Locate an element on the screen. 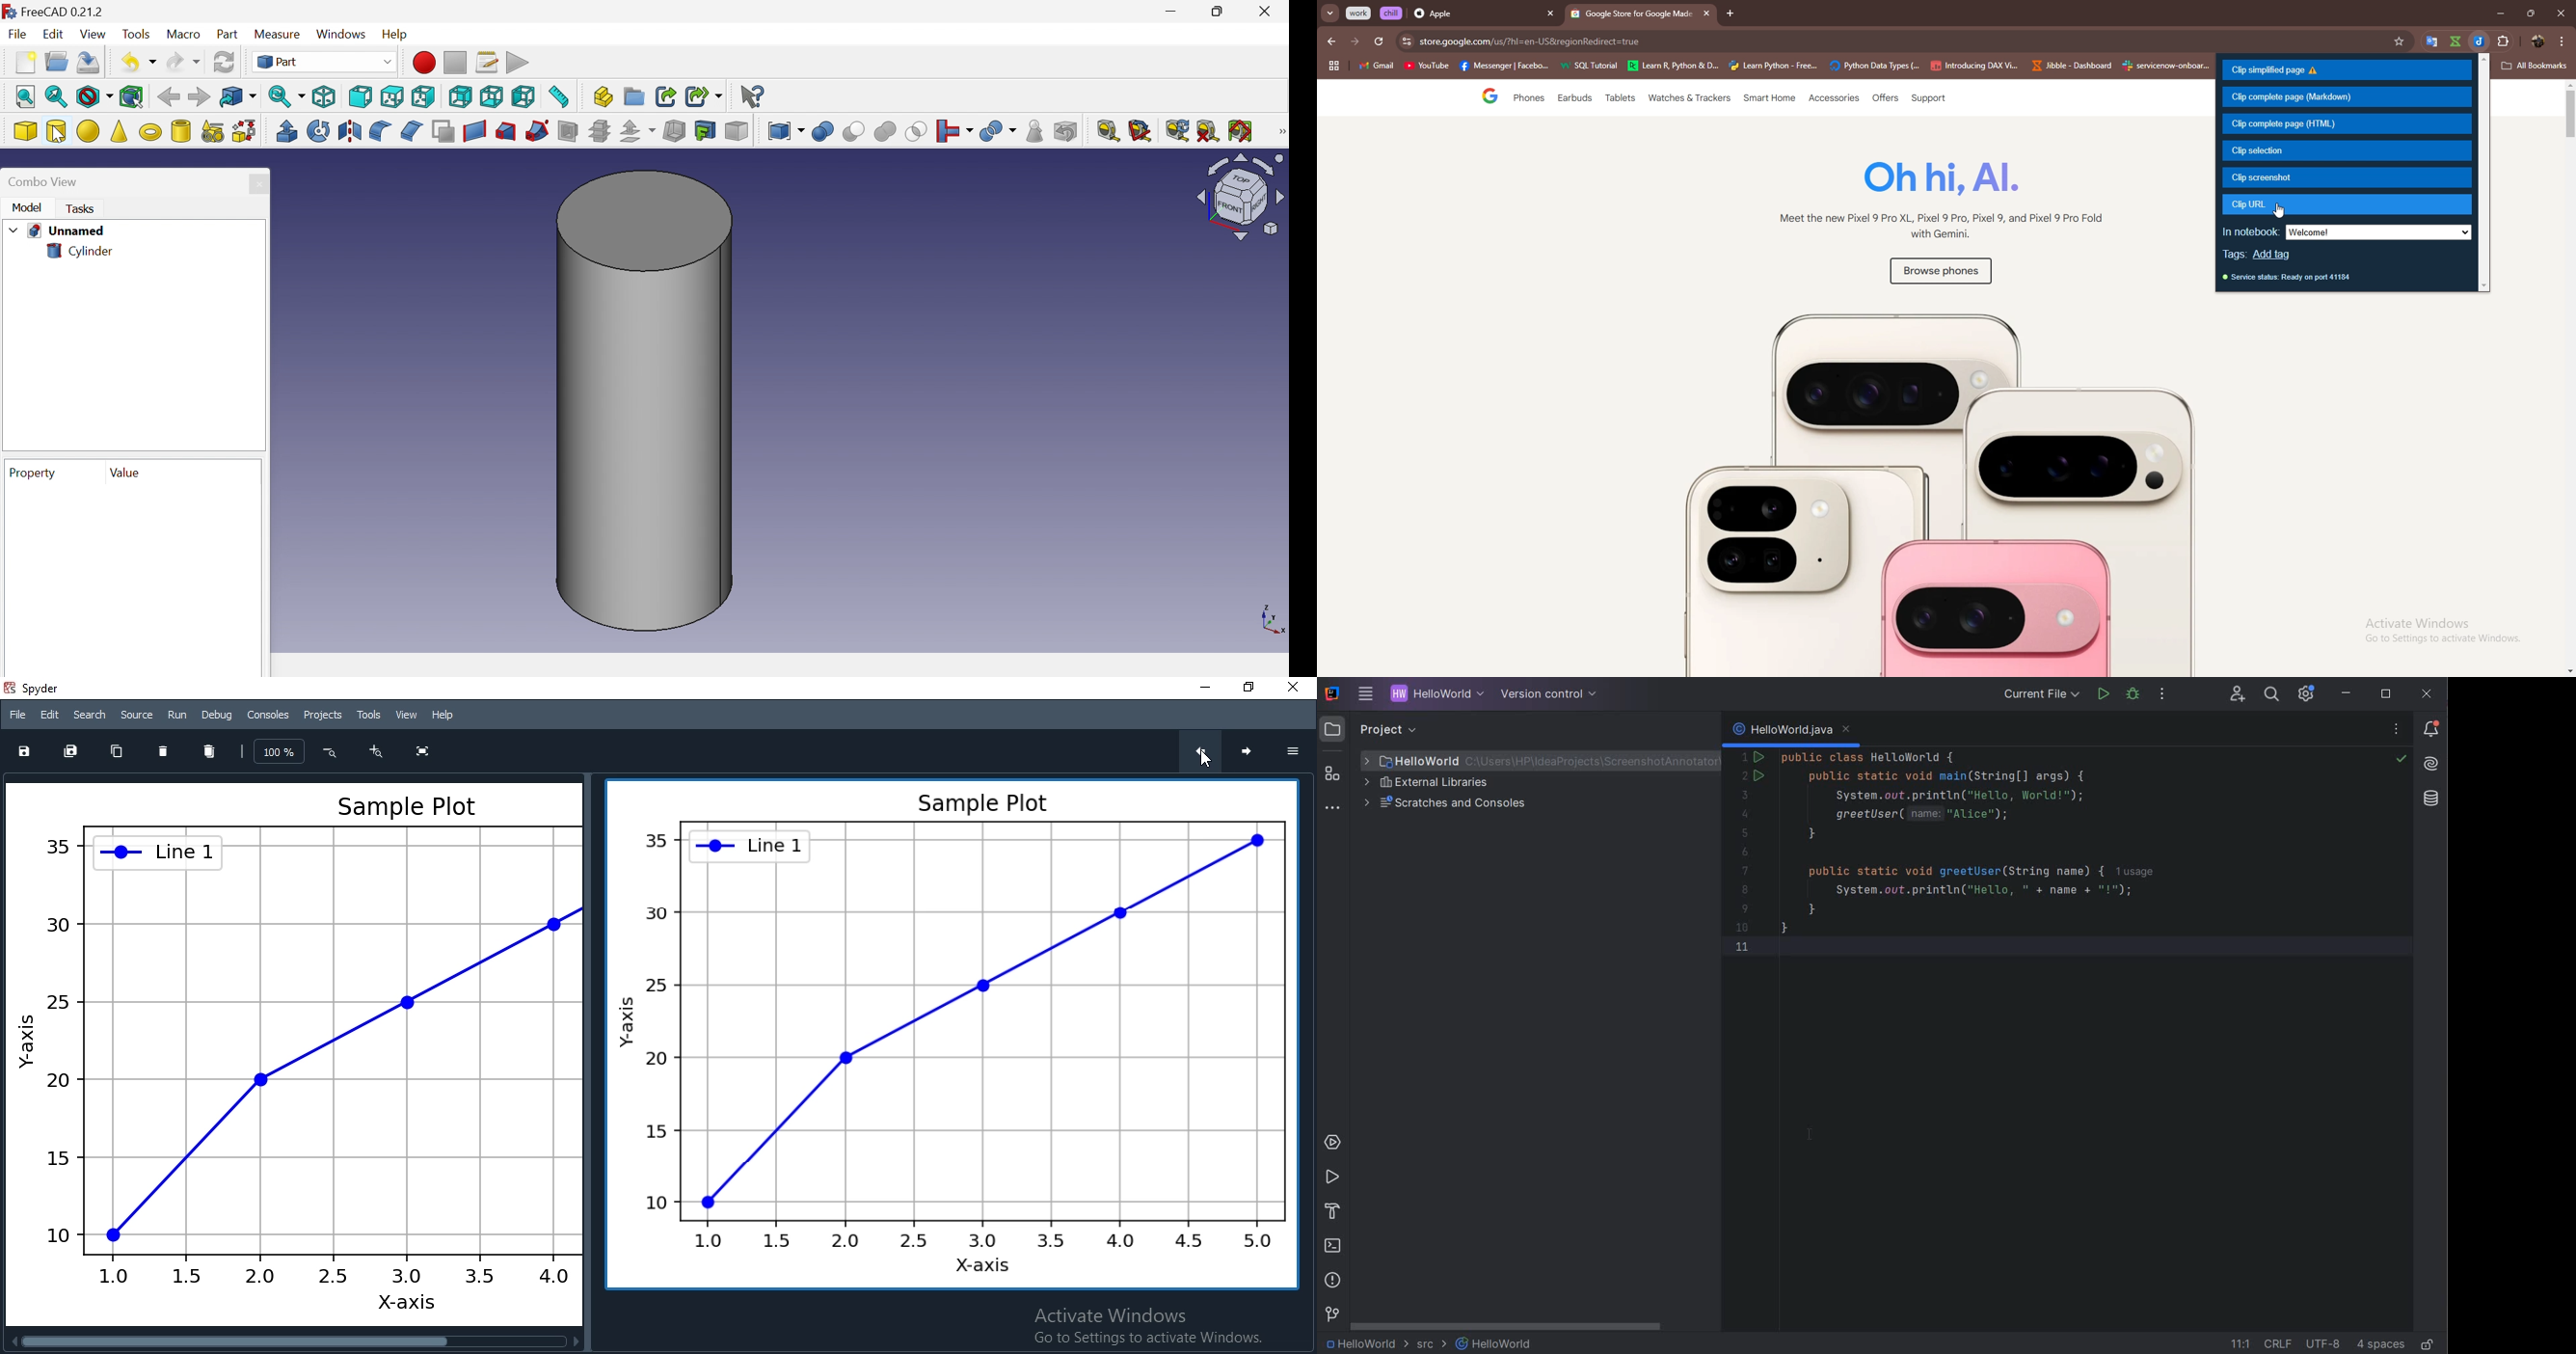 This screenshot has width=2576, height=1372. Part is located at coordinates (228, 36).